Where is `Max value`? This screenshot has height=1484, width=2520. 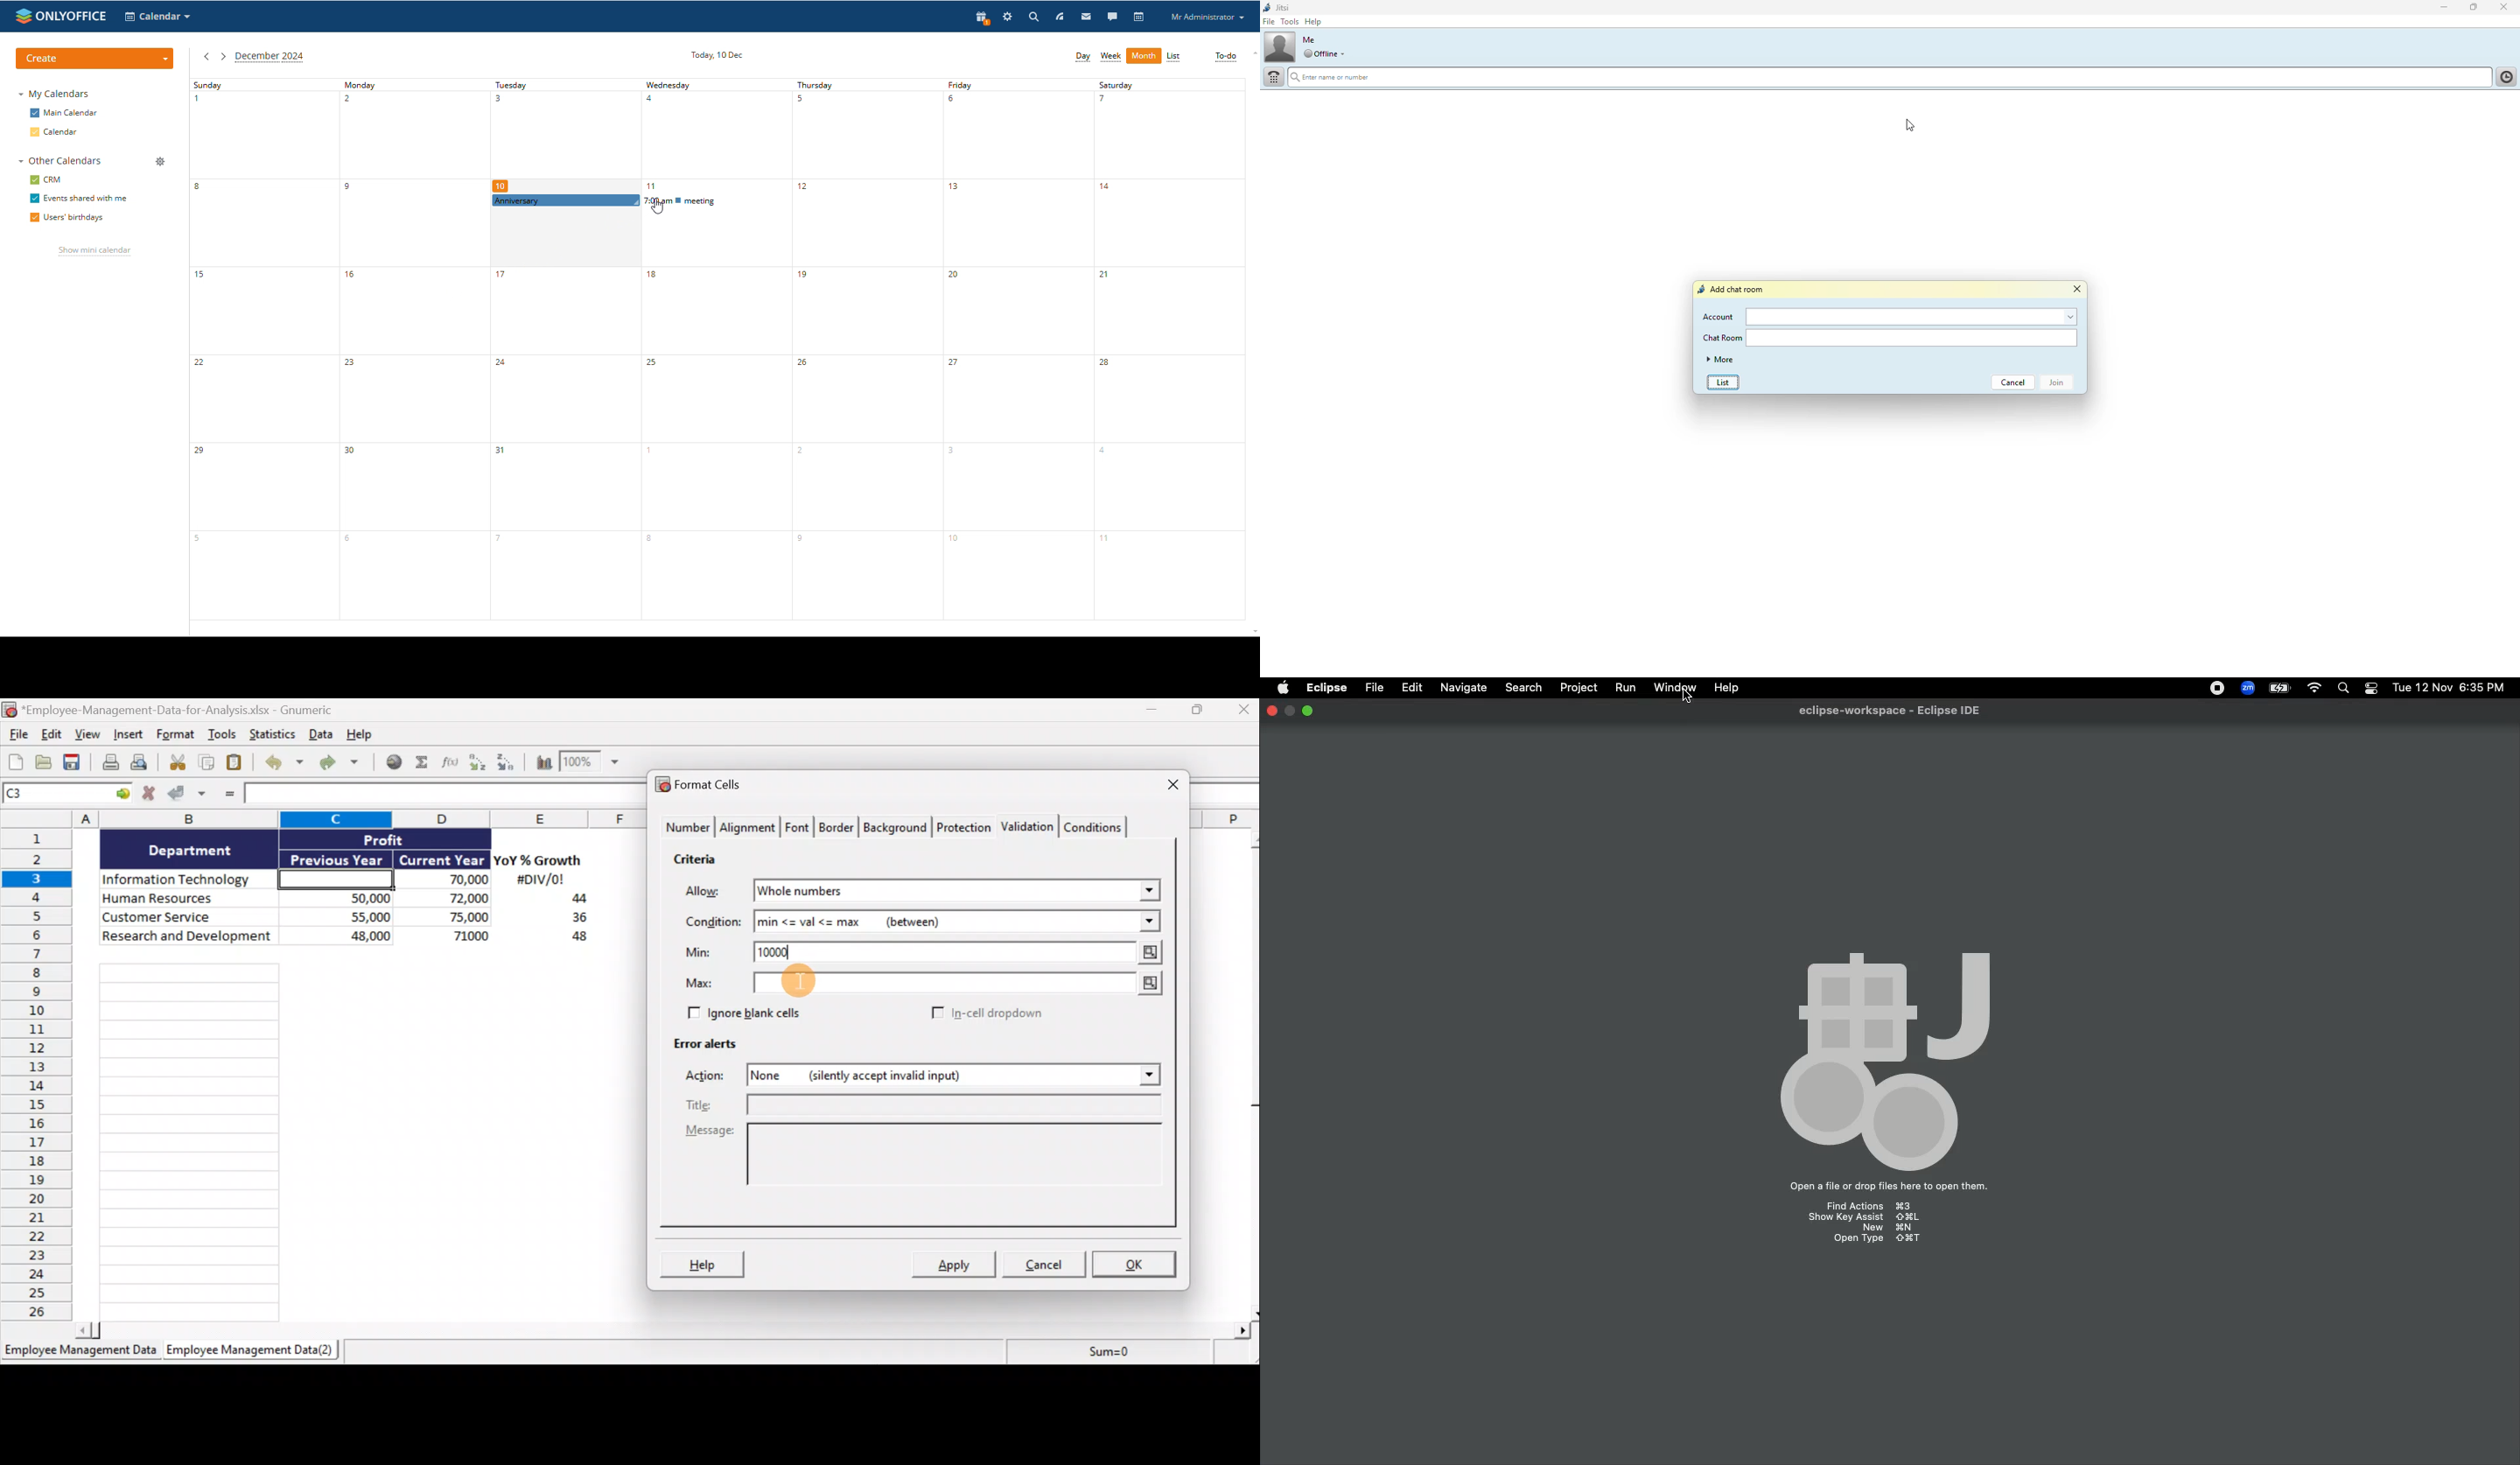 Max value is located at coordinates (955, 983).